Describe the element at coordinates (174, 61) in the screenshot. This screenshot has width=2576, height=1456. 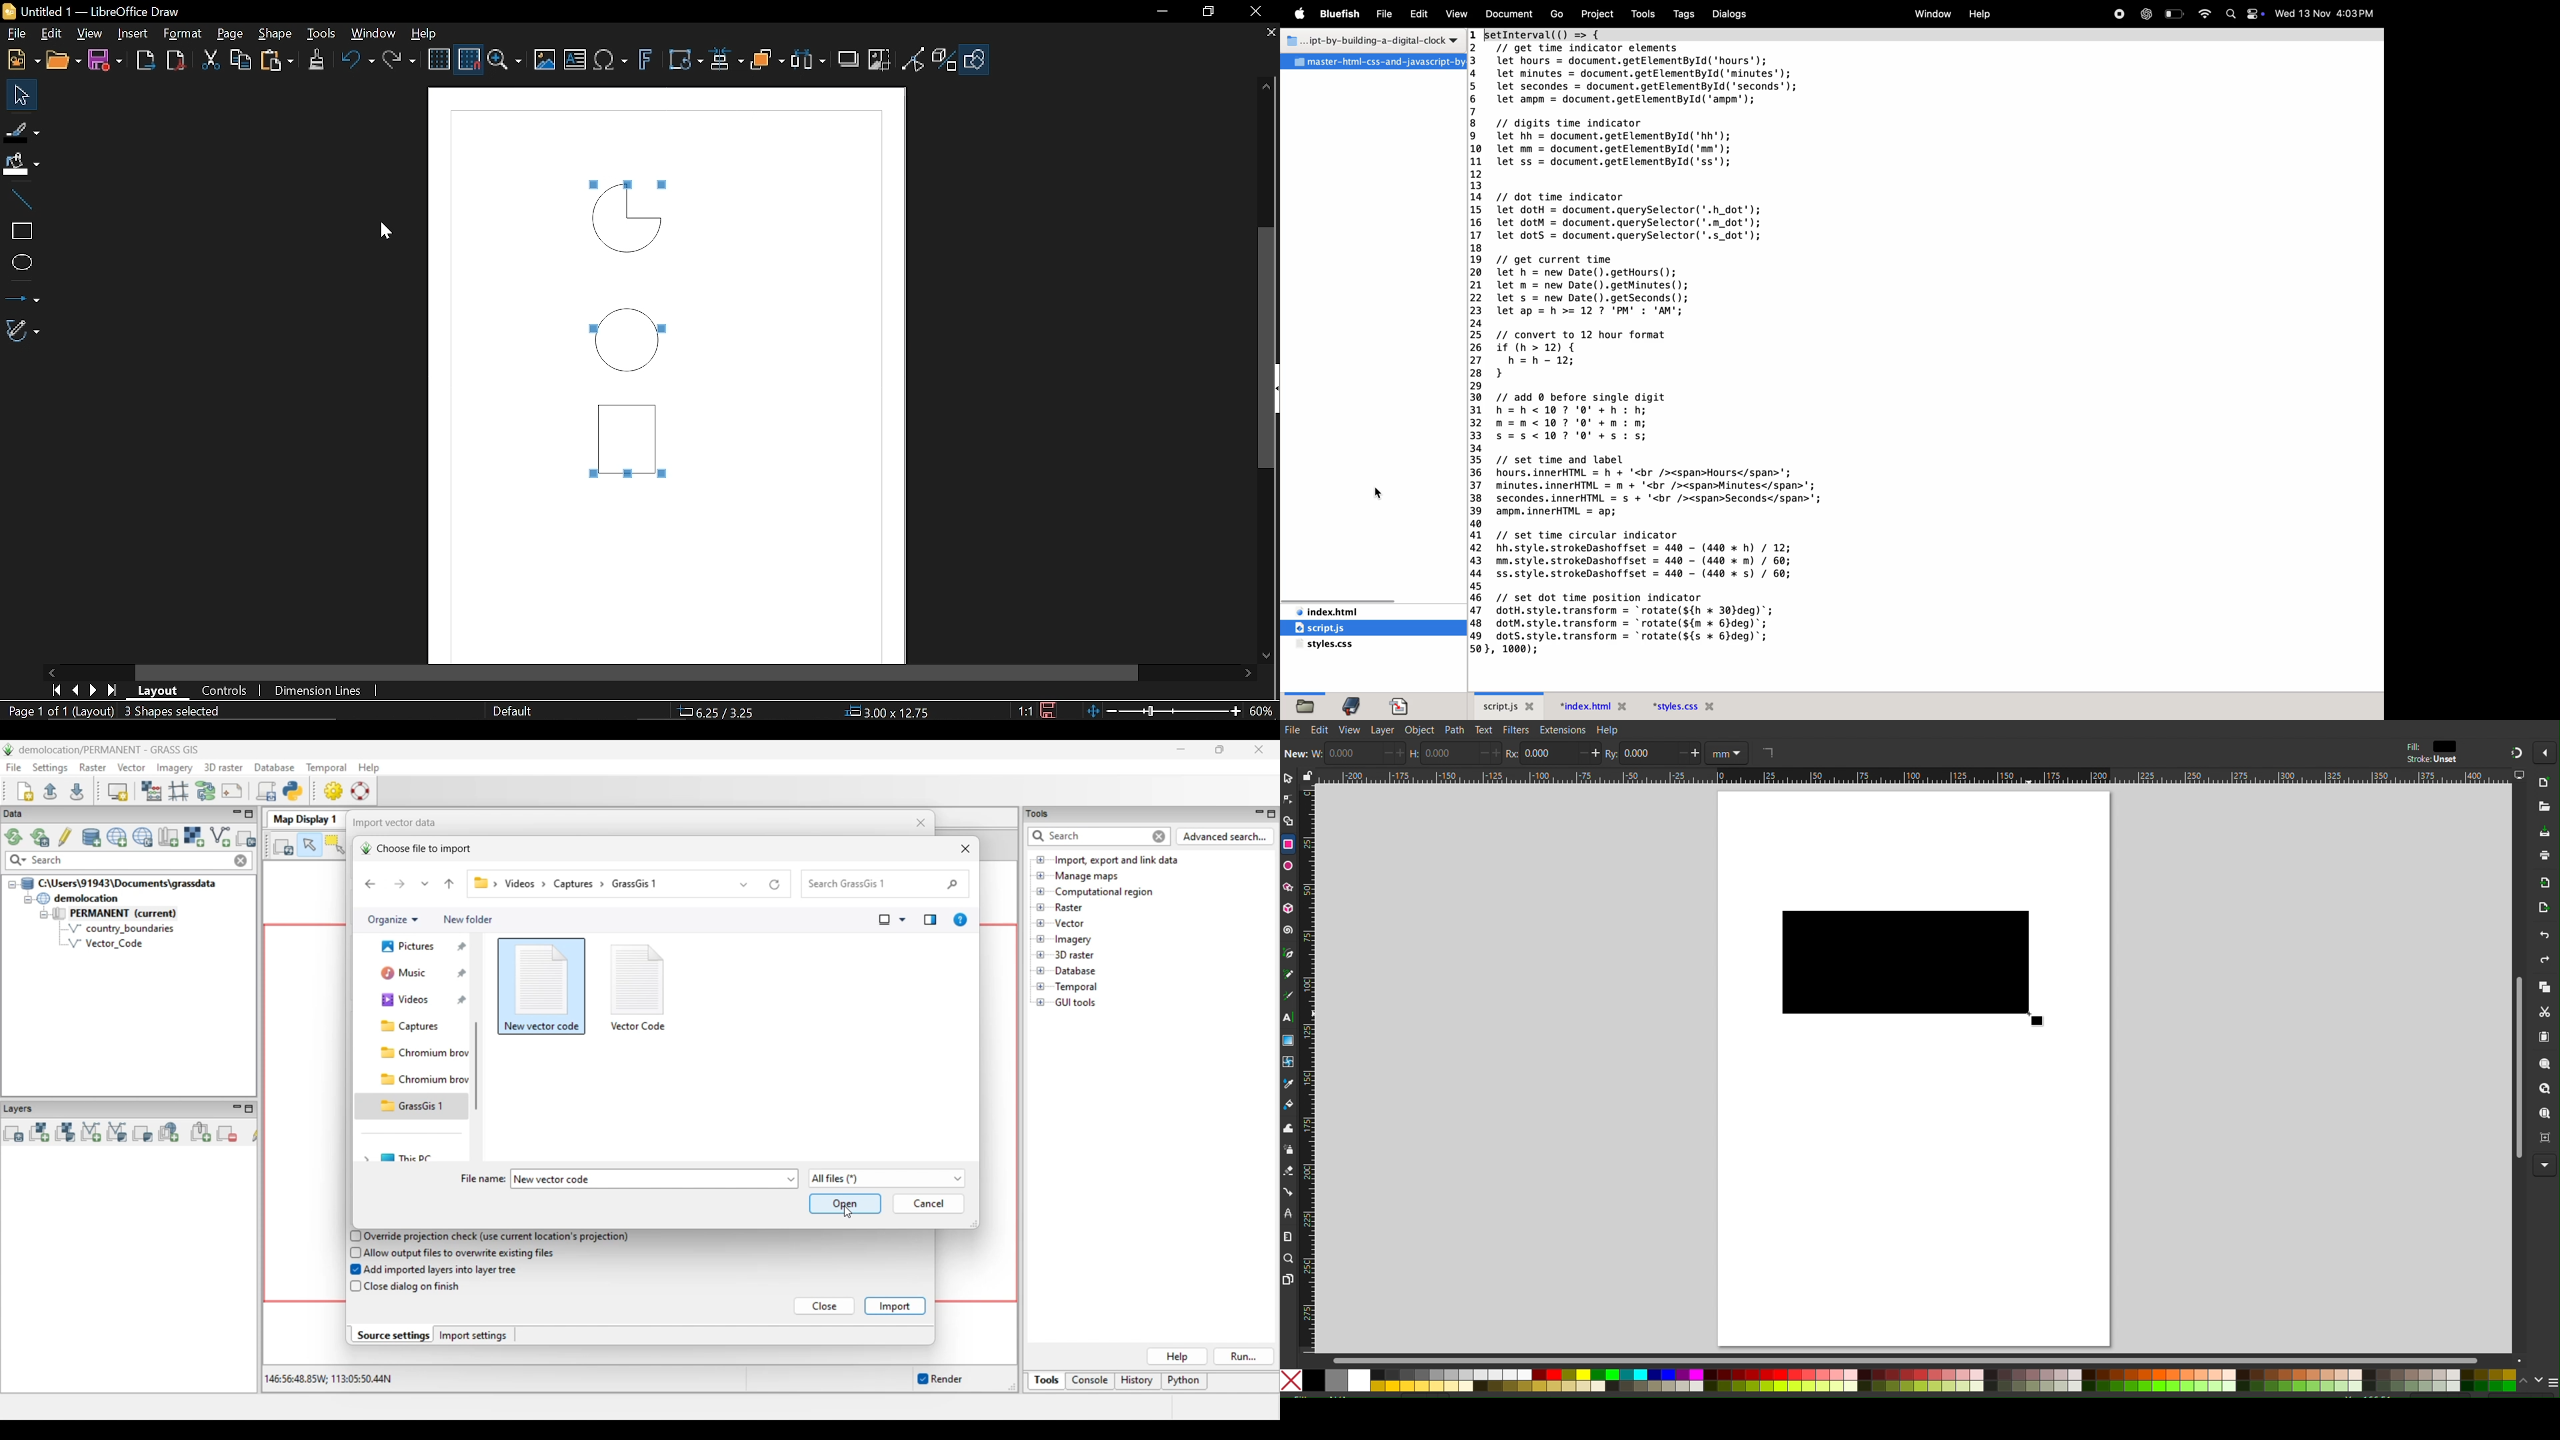
I see `Export pdf` at that location.